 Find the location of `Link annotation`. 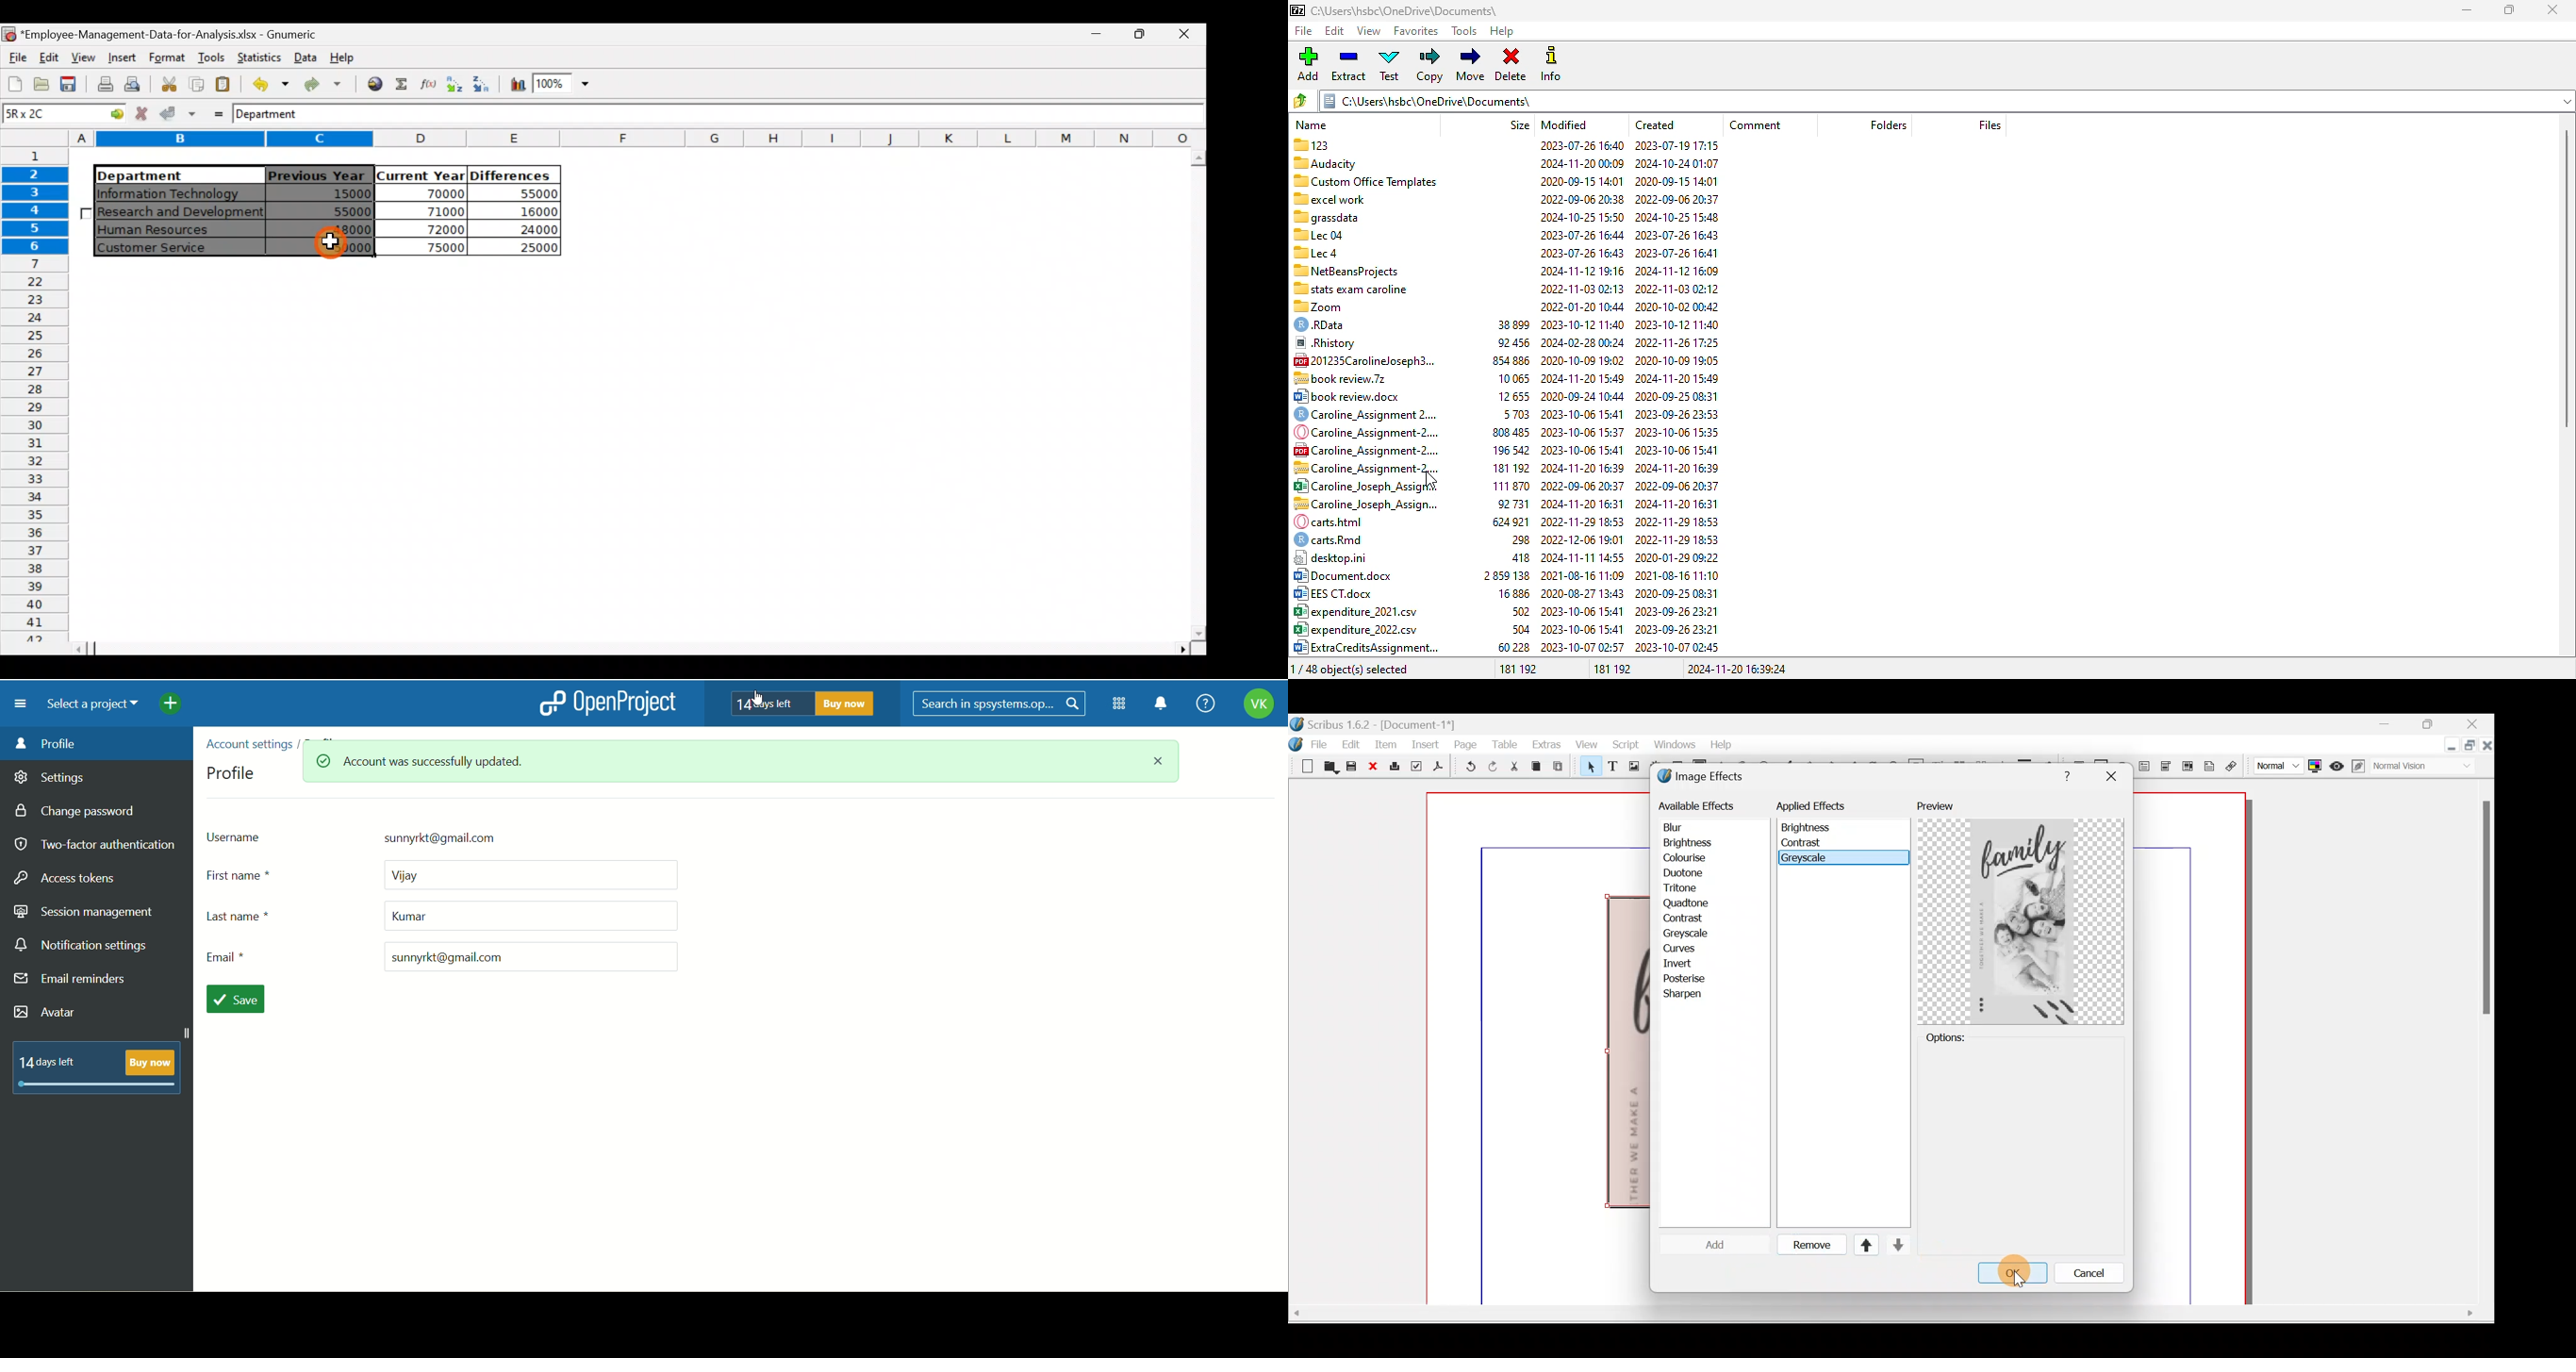

Link annotation is located at coordinates (2237, 767).